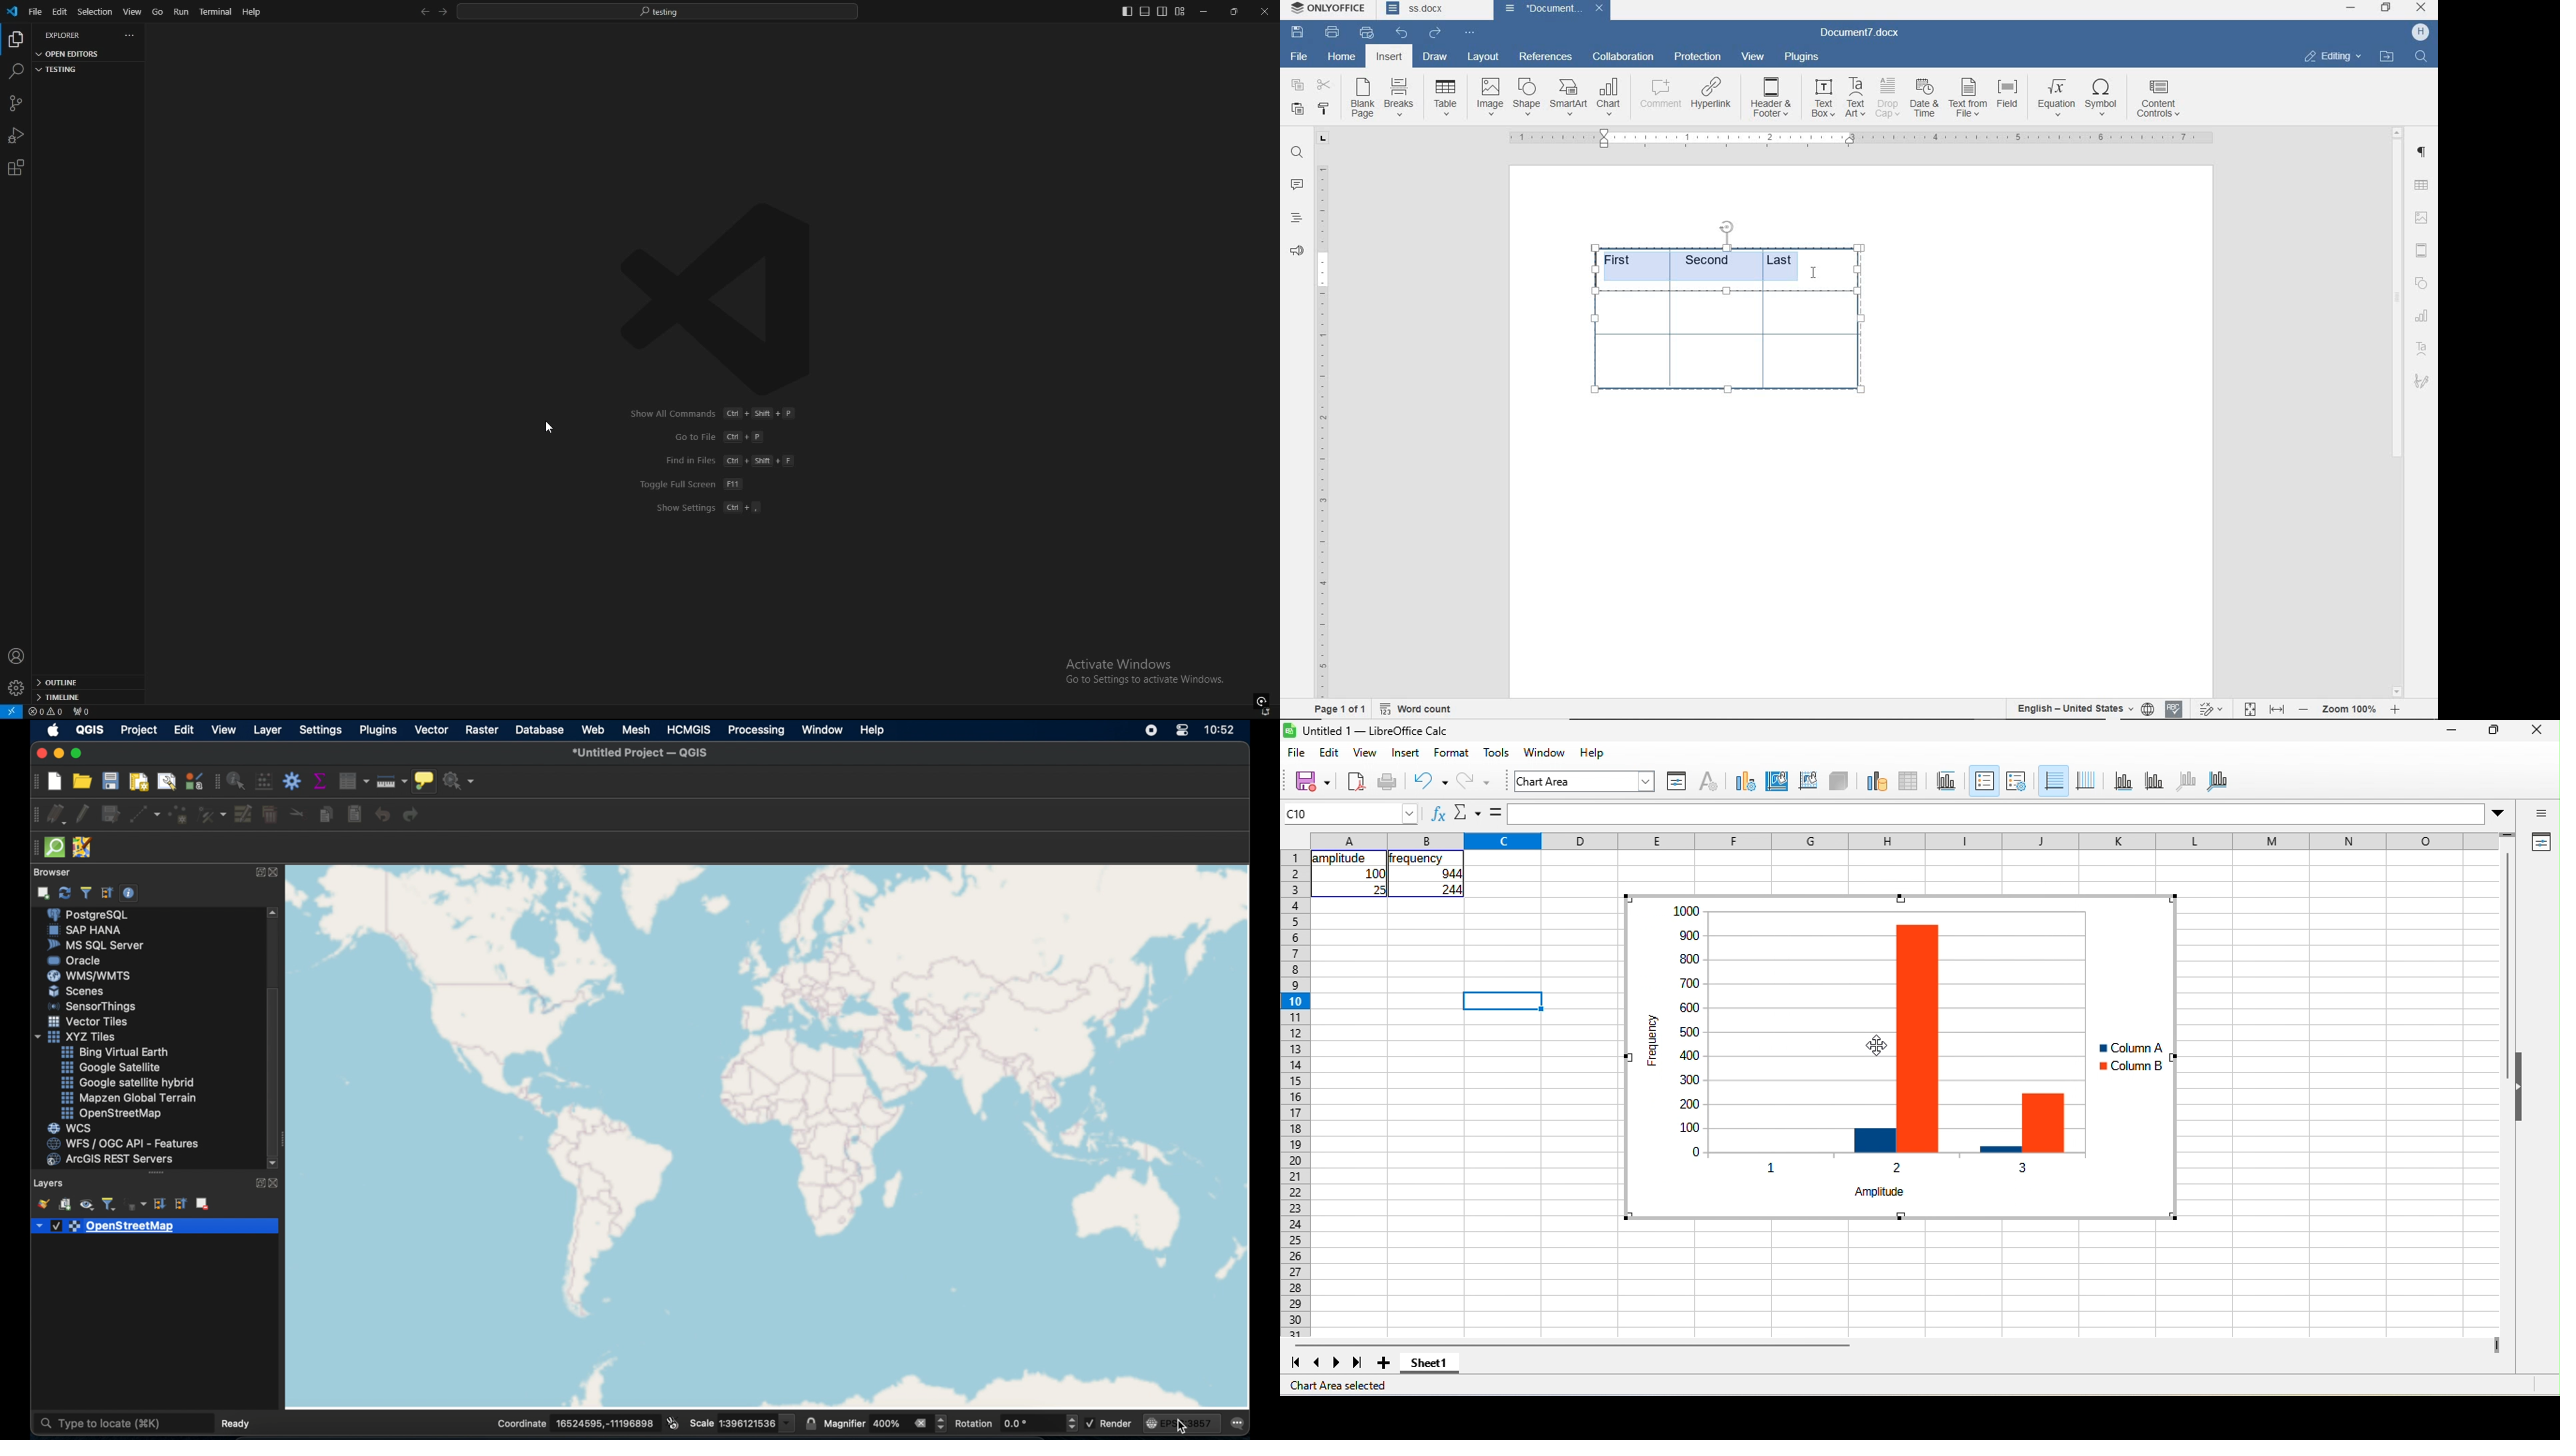  I want to click on layout, so click(1486, 57).